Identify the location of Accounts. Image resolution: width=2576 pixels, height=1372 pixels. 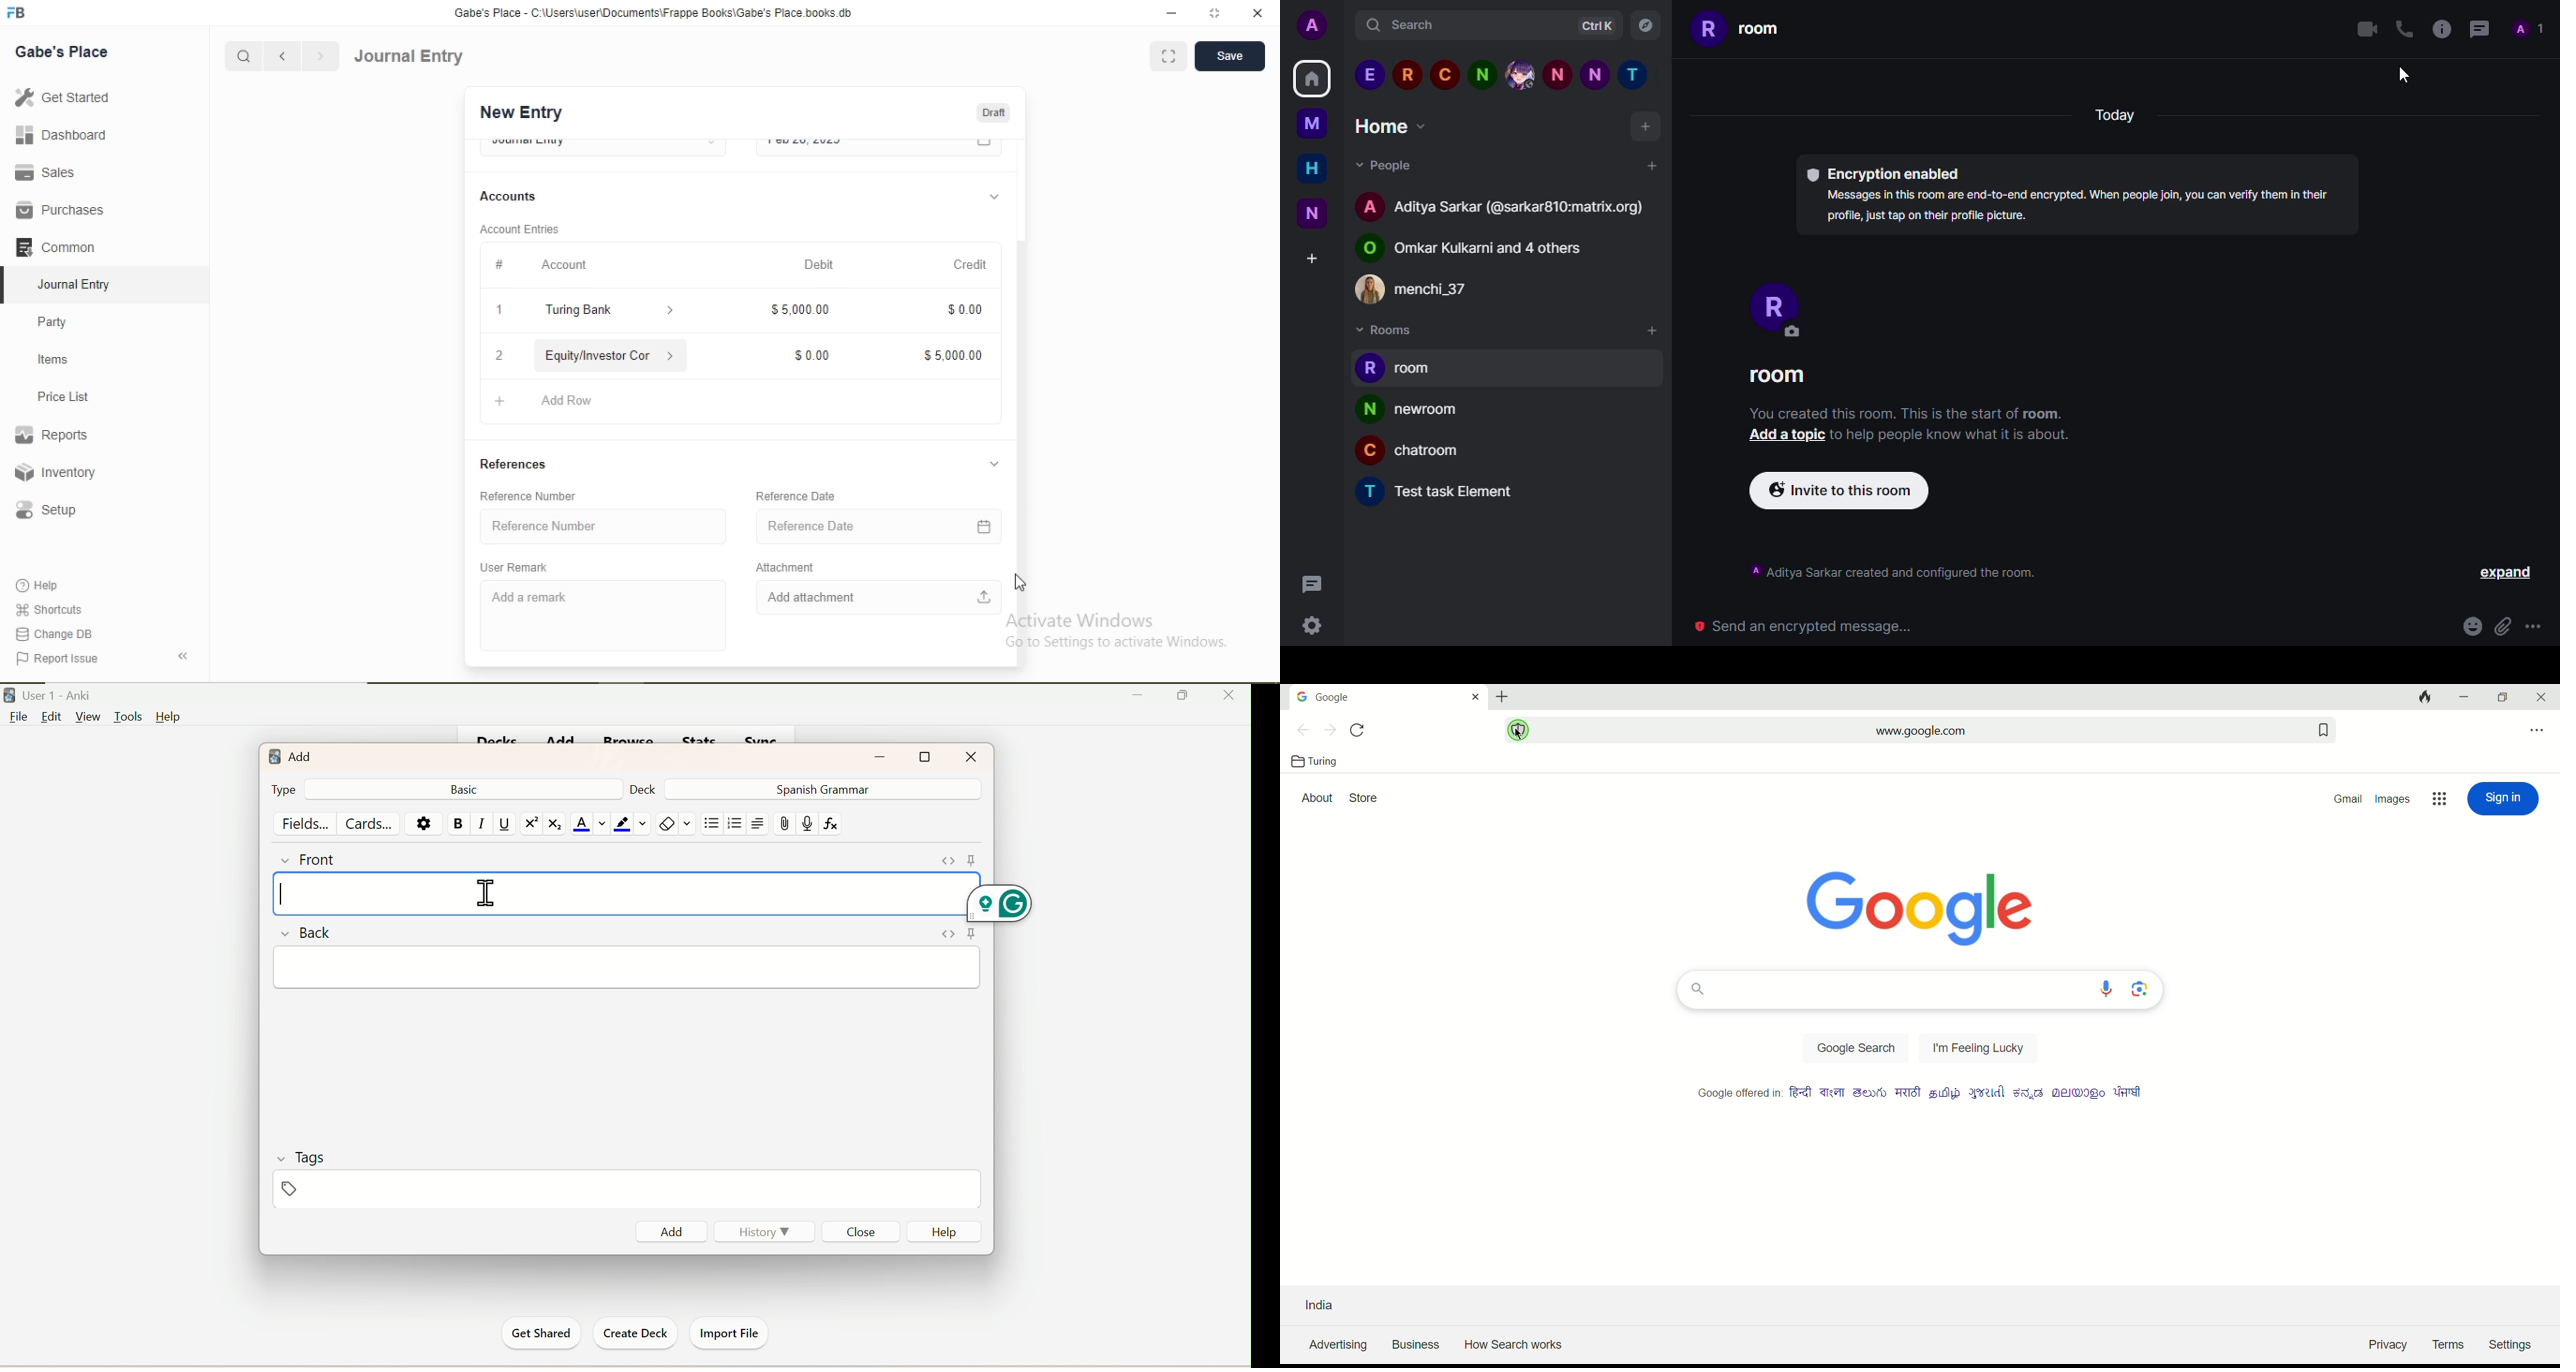
(508, 196).